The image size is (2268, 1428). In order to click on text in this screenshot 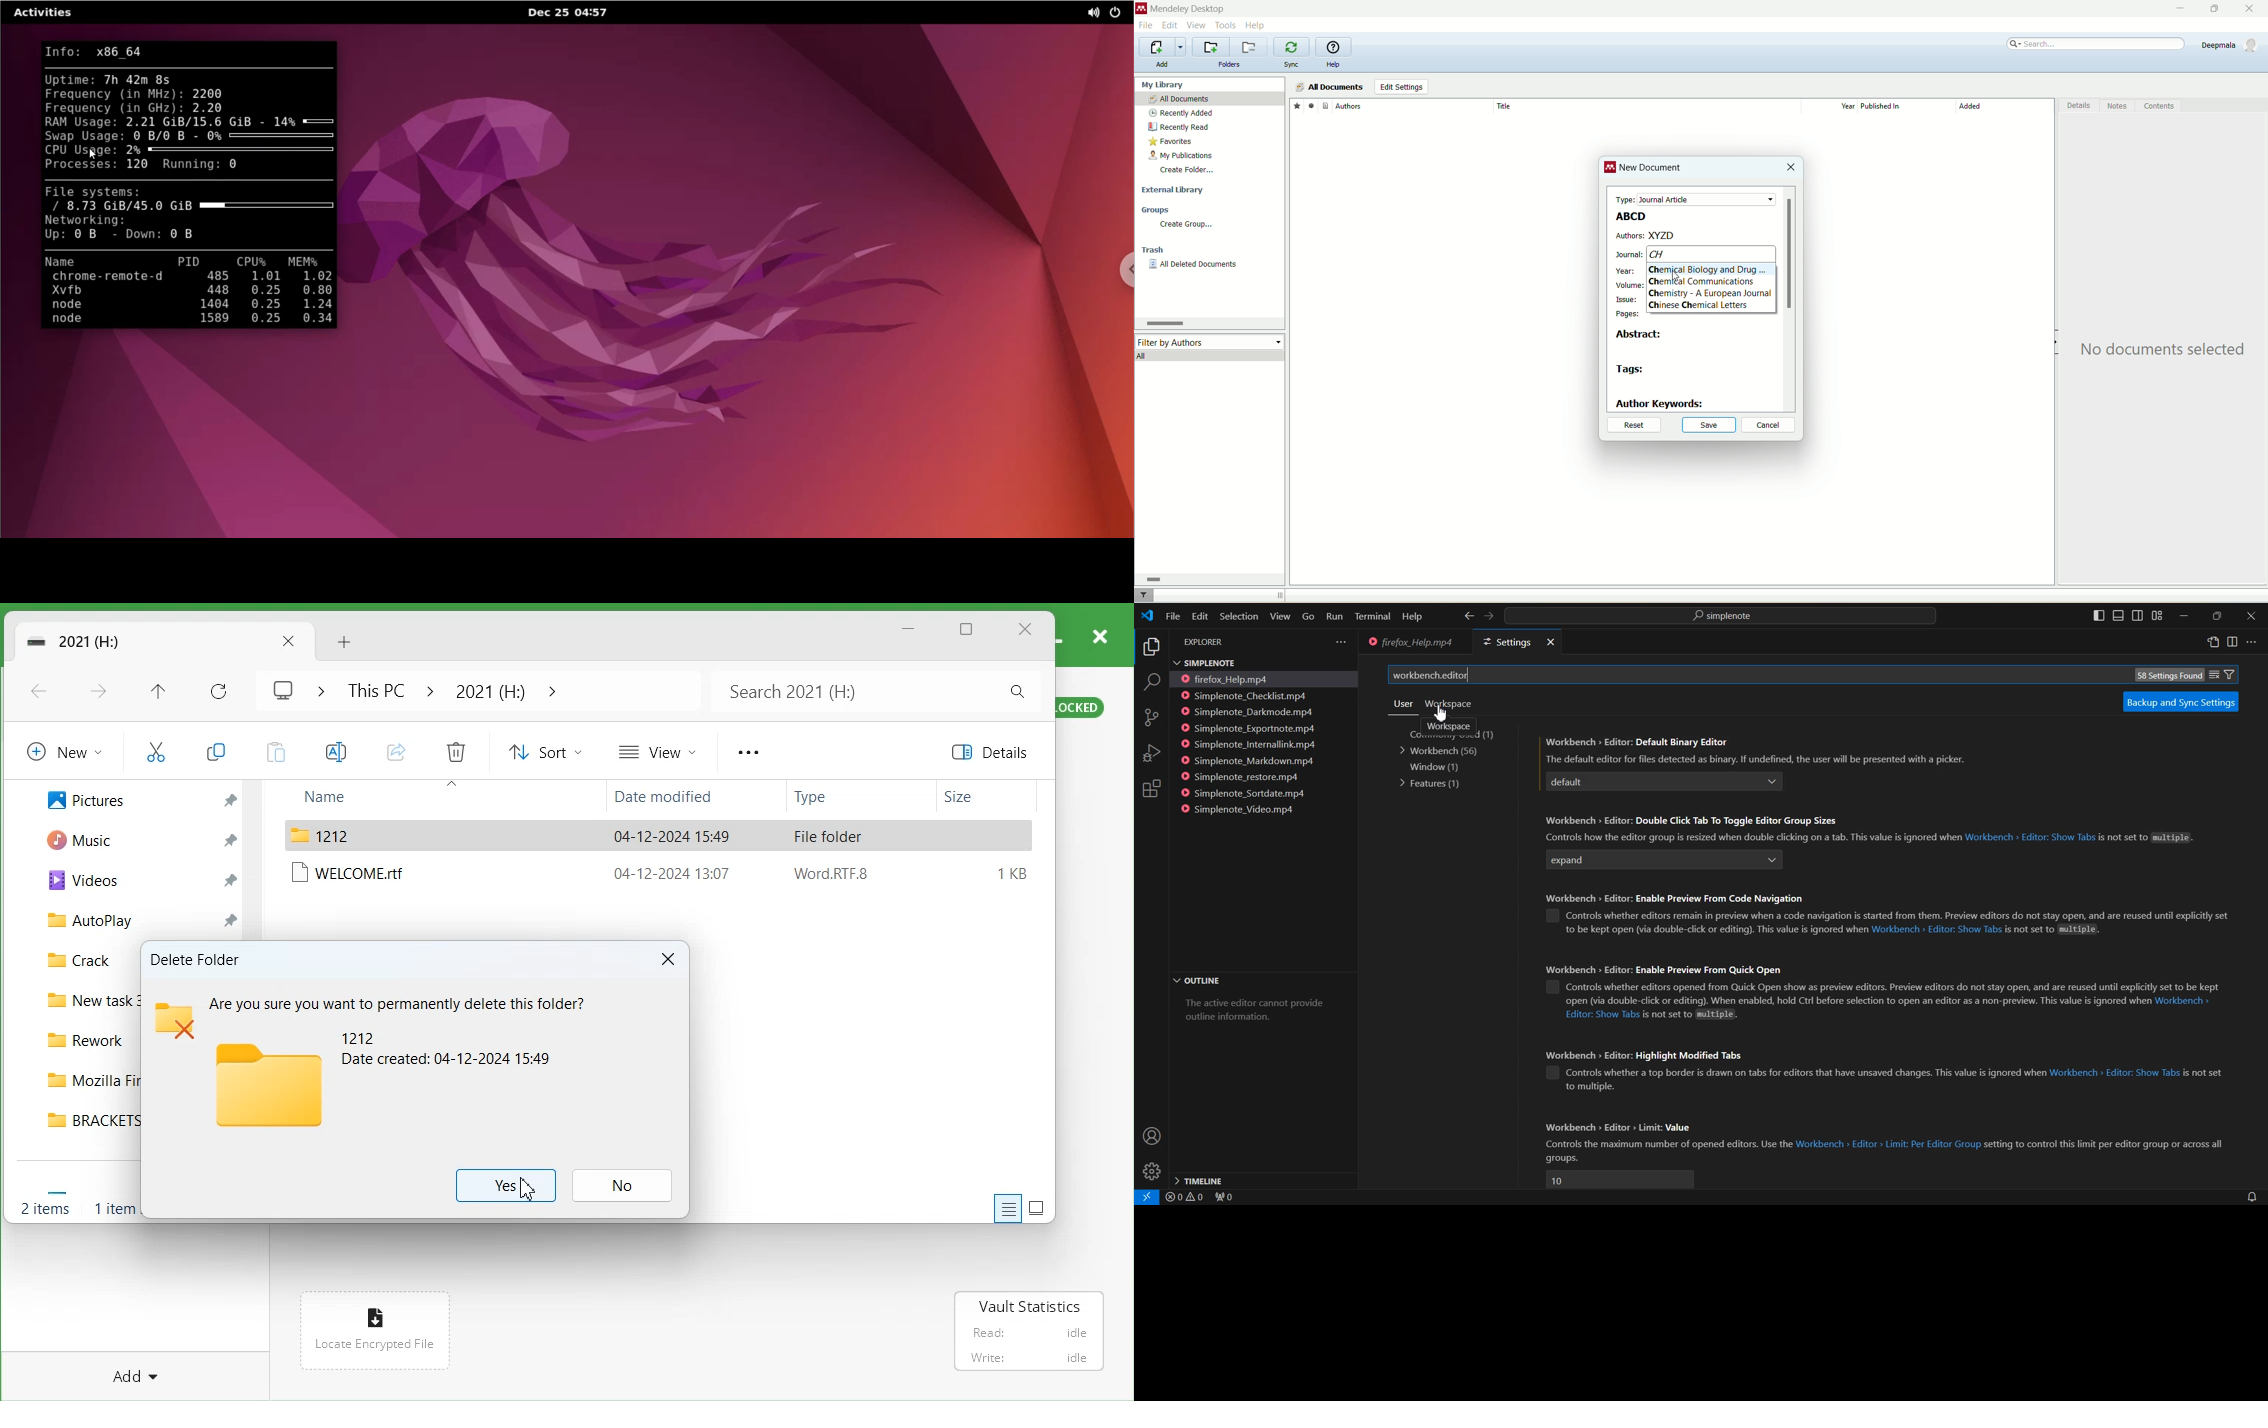, I will do `click(2166, 350)`.